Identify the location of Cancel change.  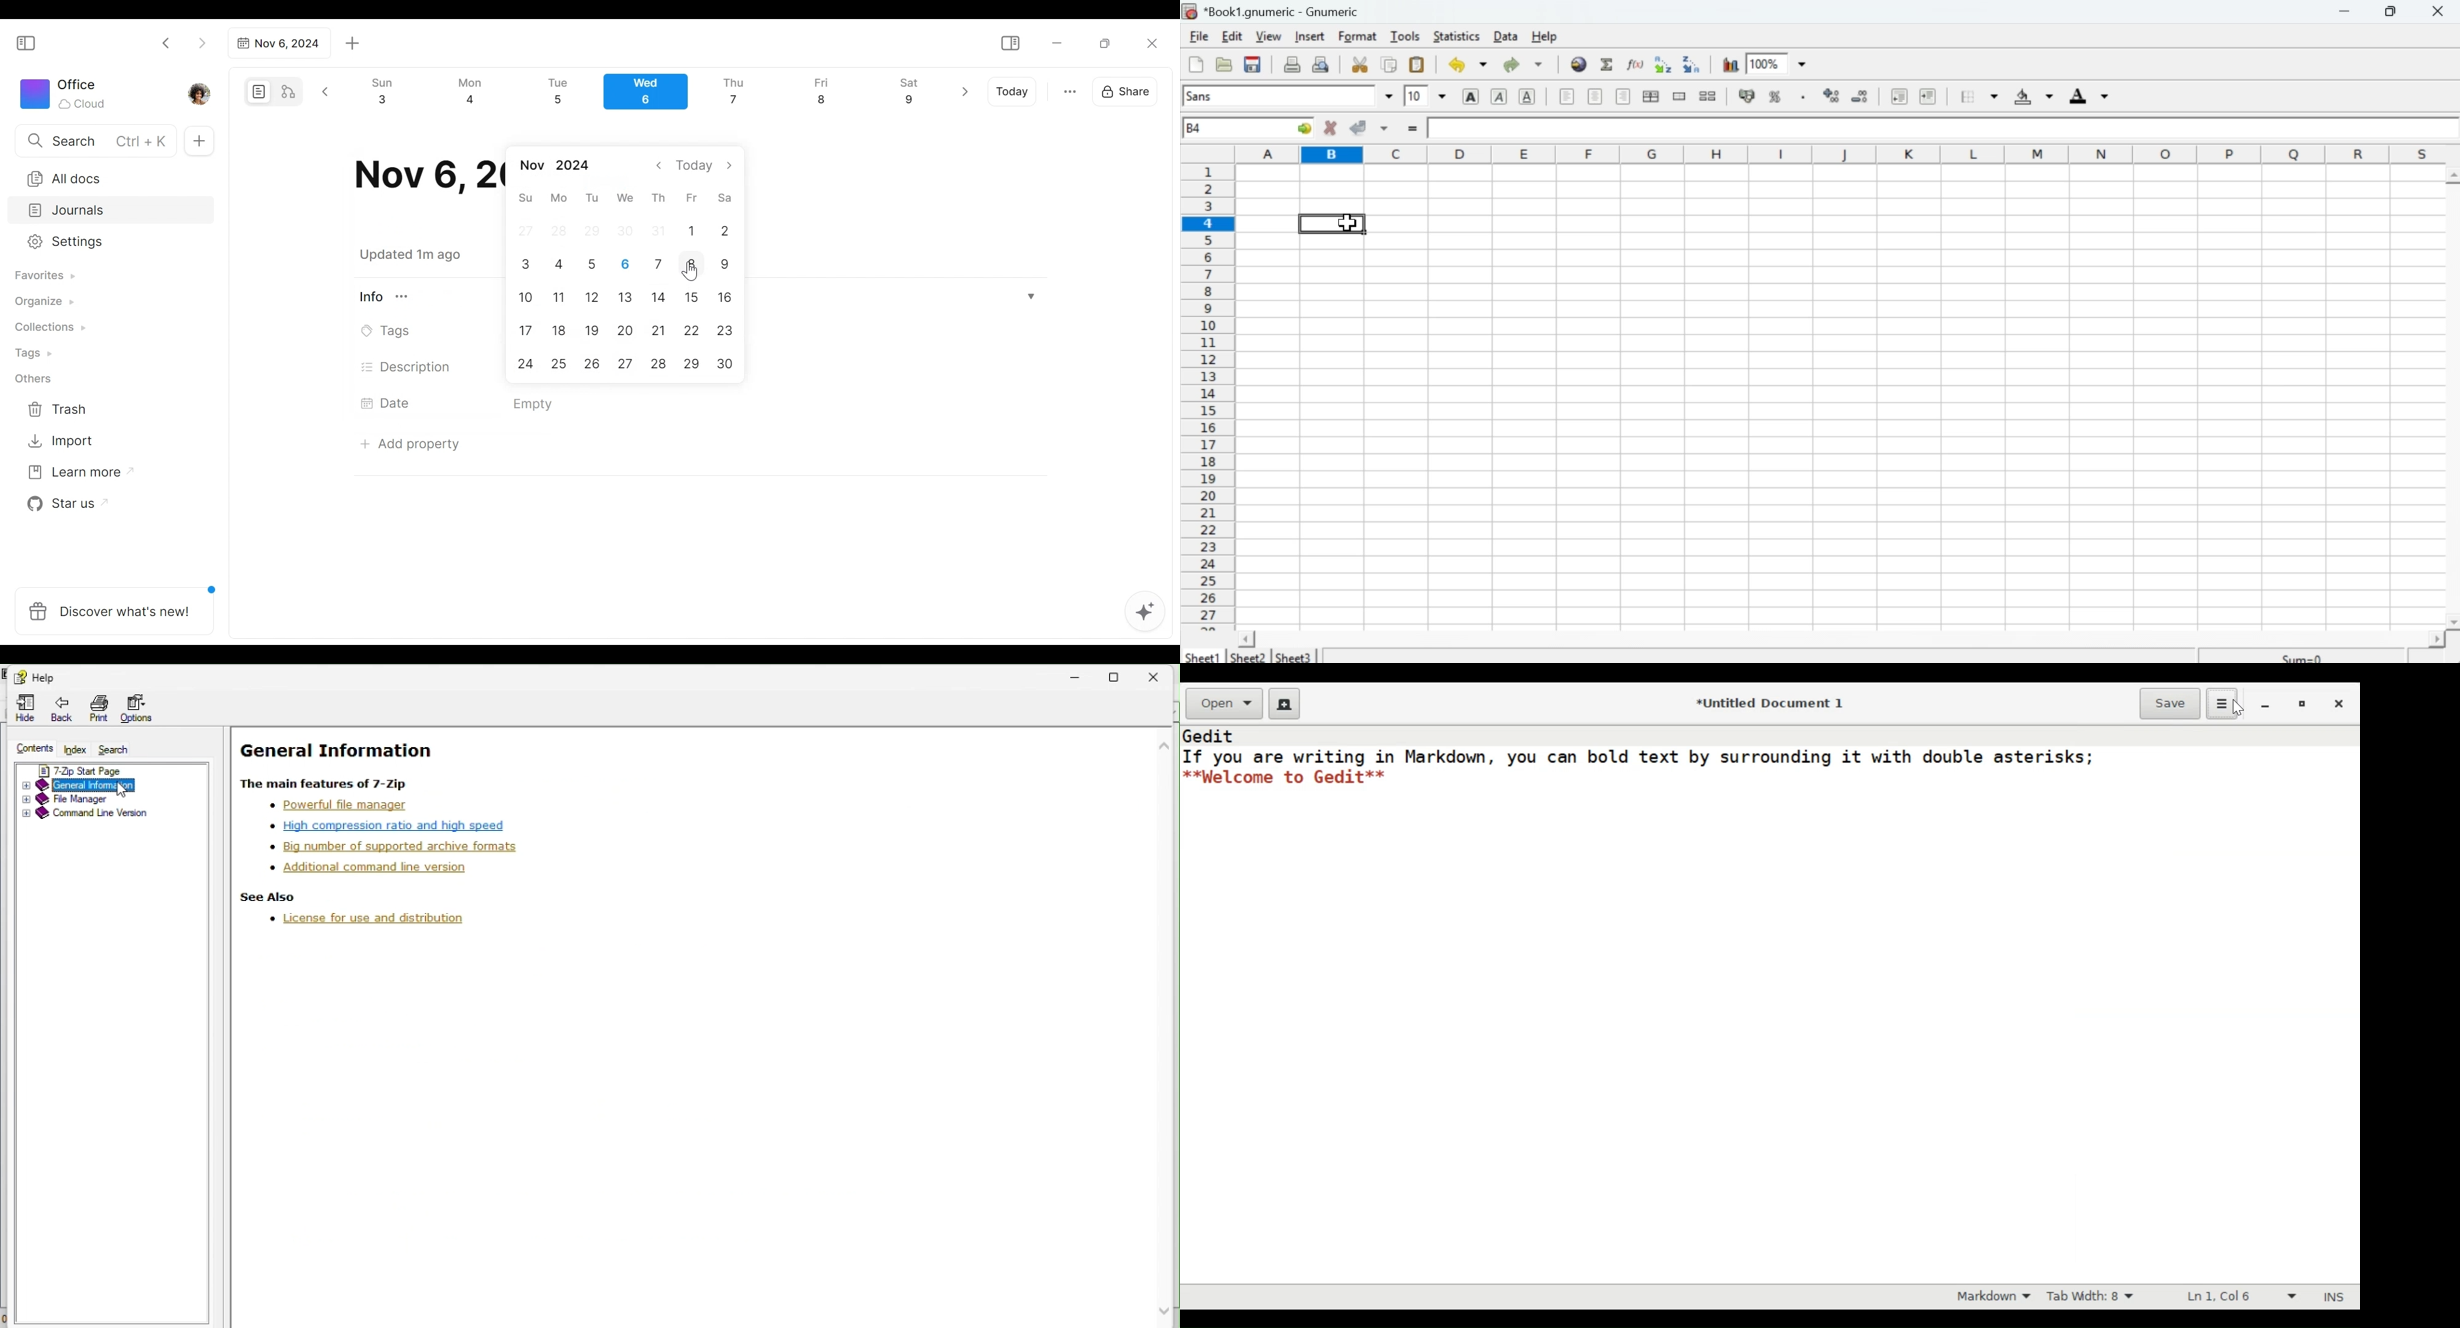
(1330, 129).